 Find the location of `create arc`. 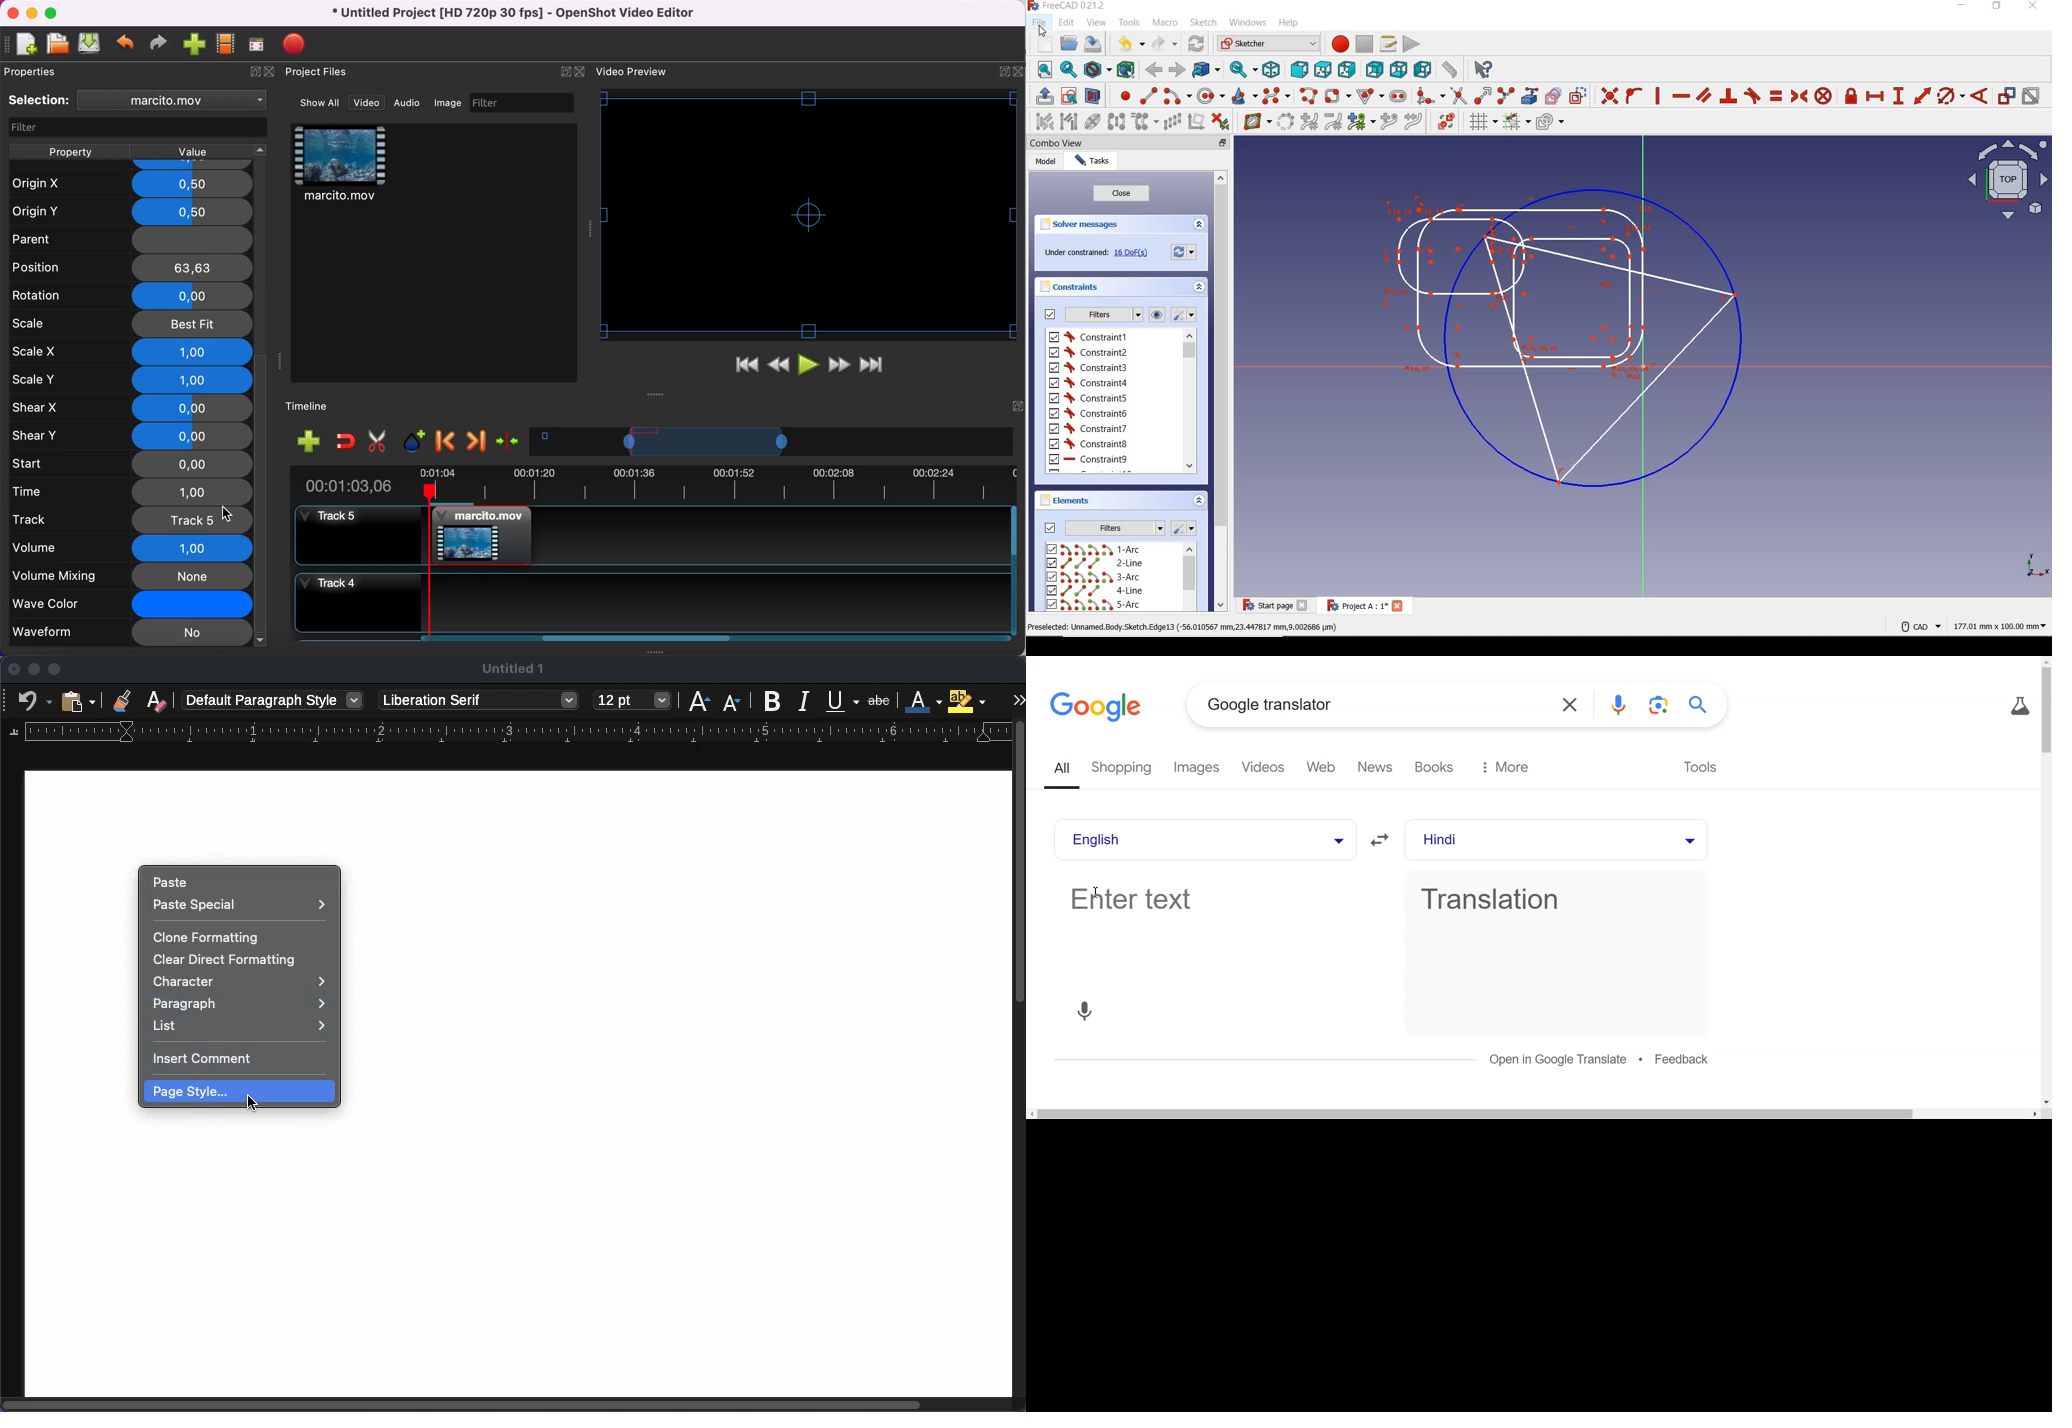

create arc is located at coordinates (1177, 96).